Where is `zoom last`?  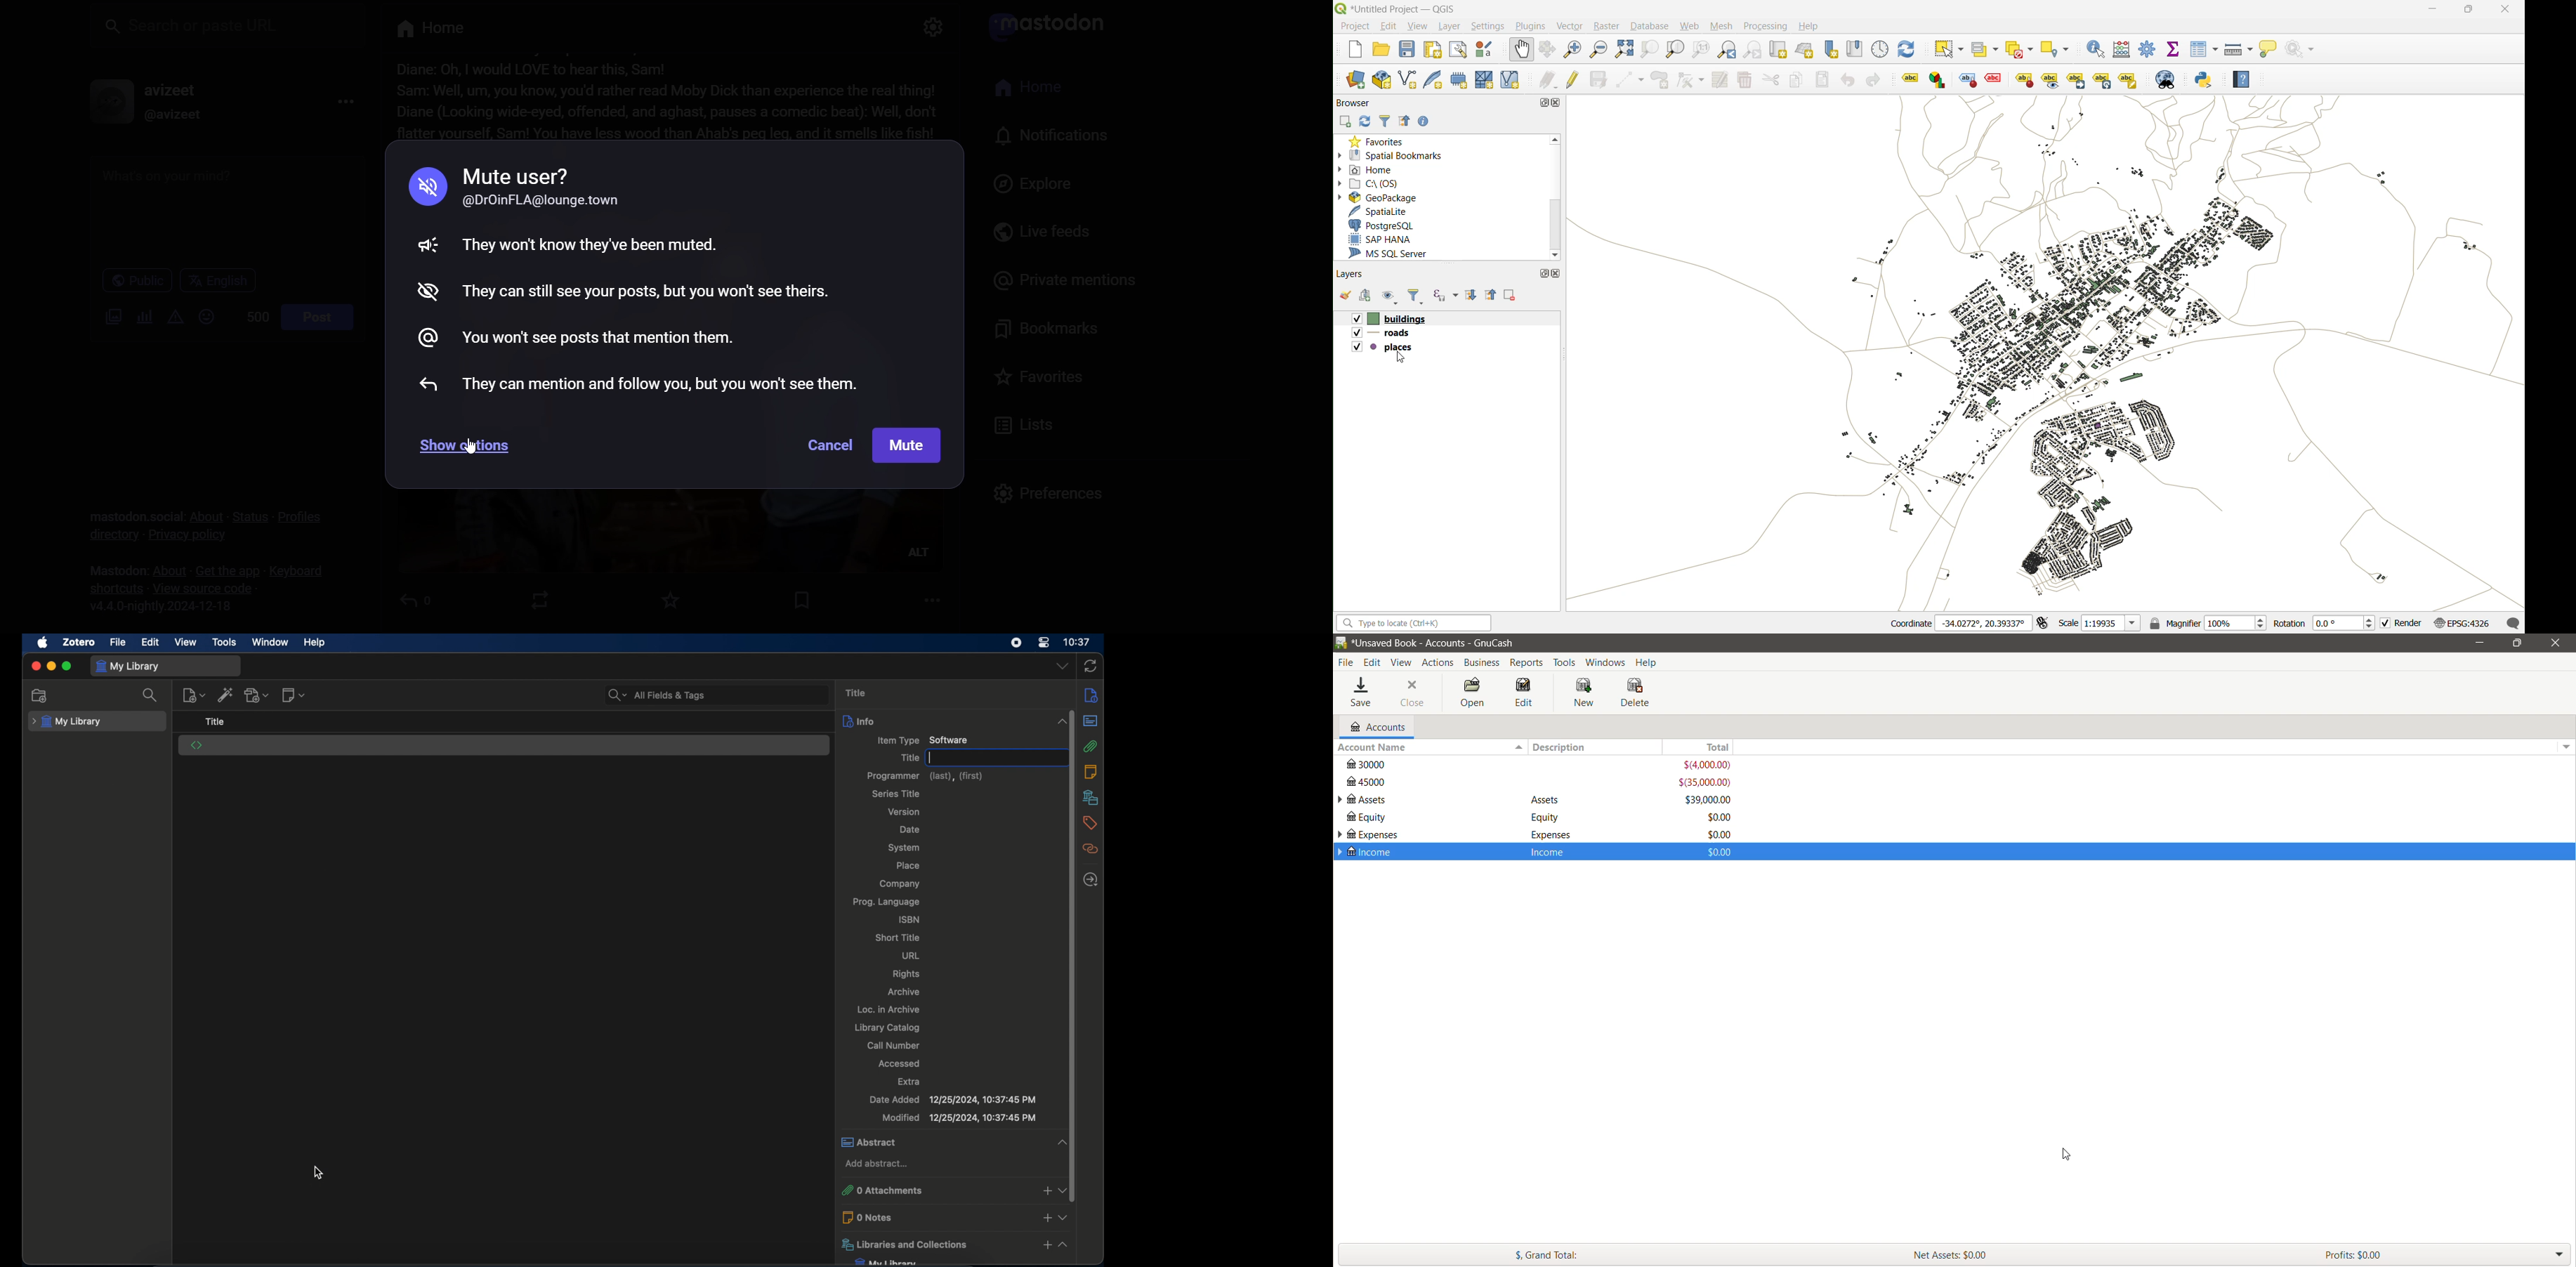 zoom last is located at coordinates (1729, 48).